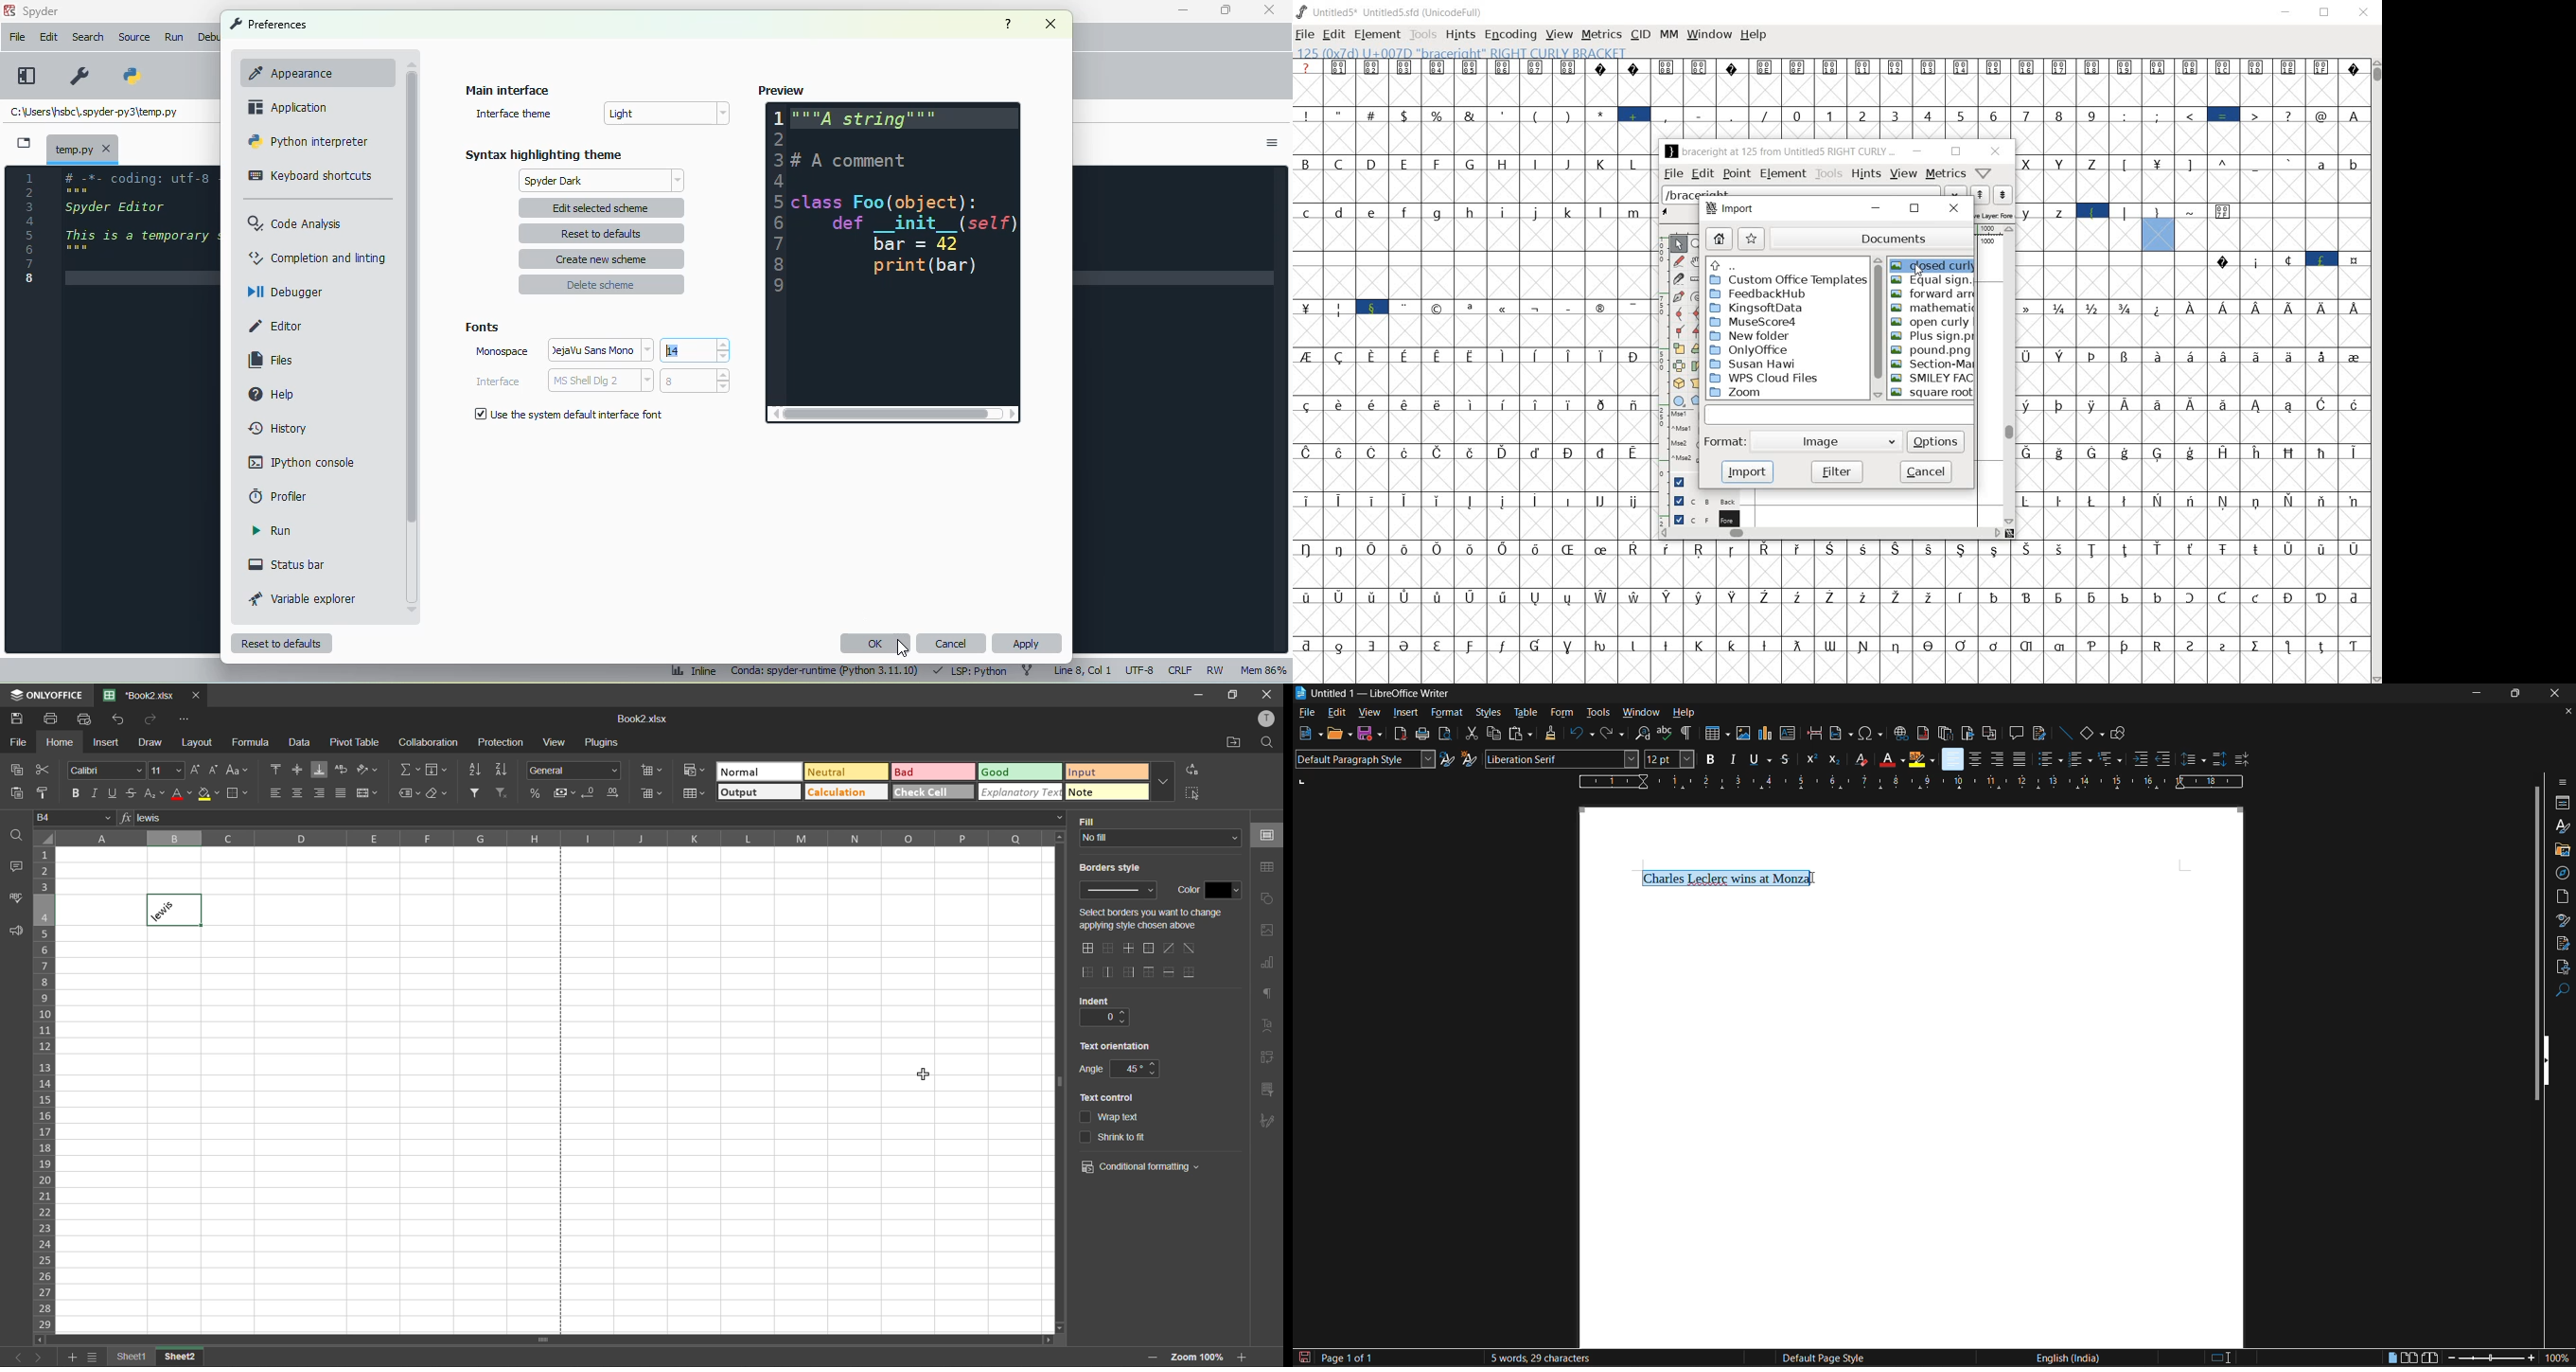 Image resolution: width=2576 pixels, height=1372 pixels. I want to click on view, so click(558, 742).